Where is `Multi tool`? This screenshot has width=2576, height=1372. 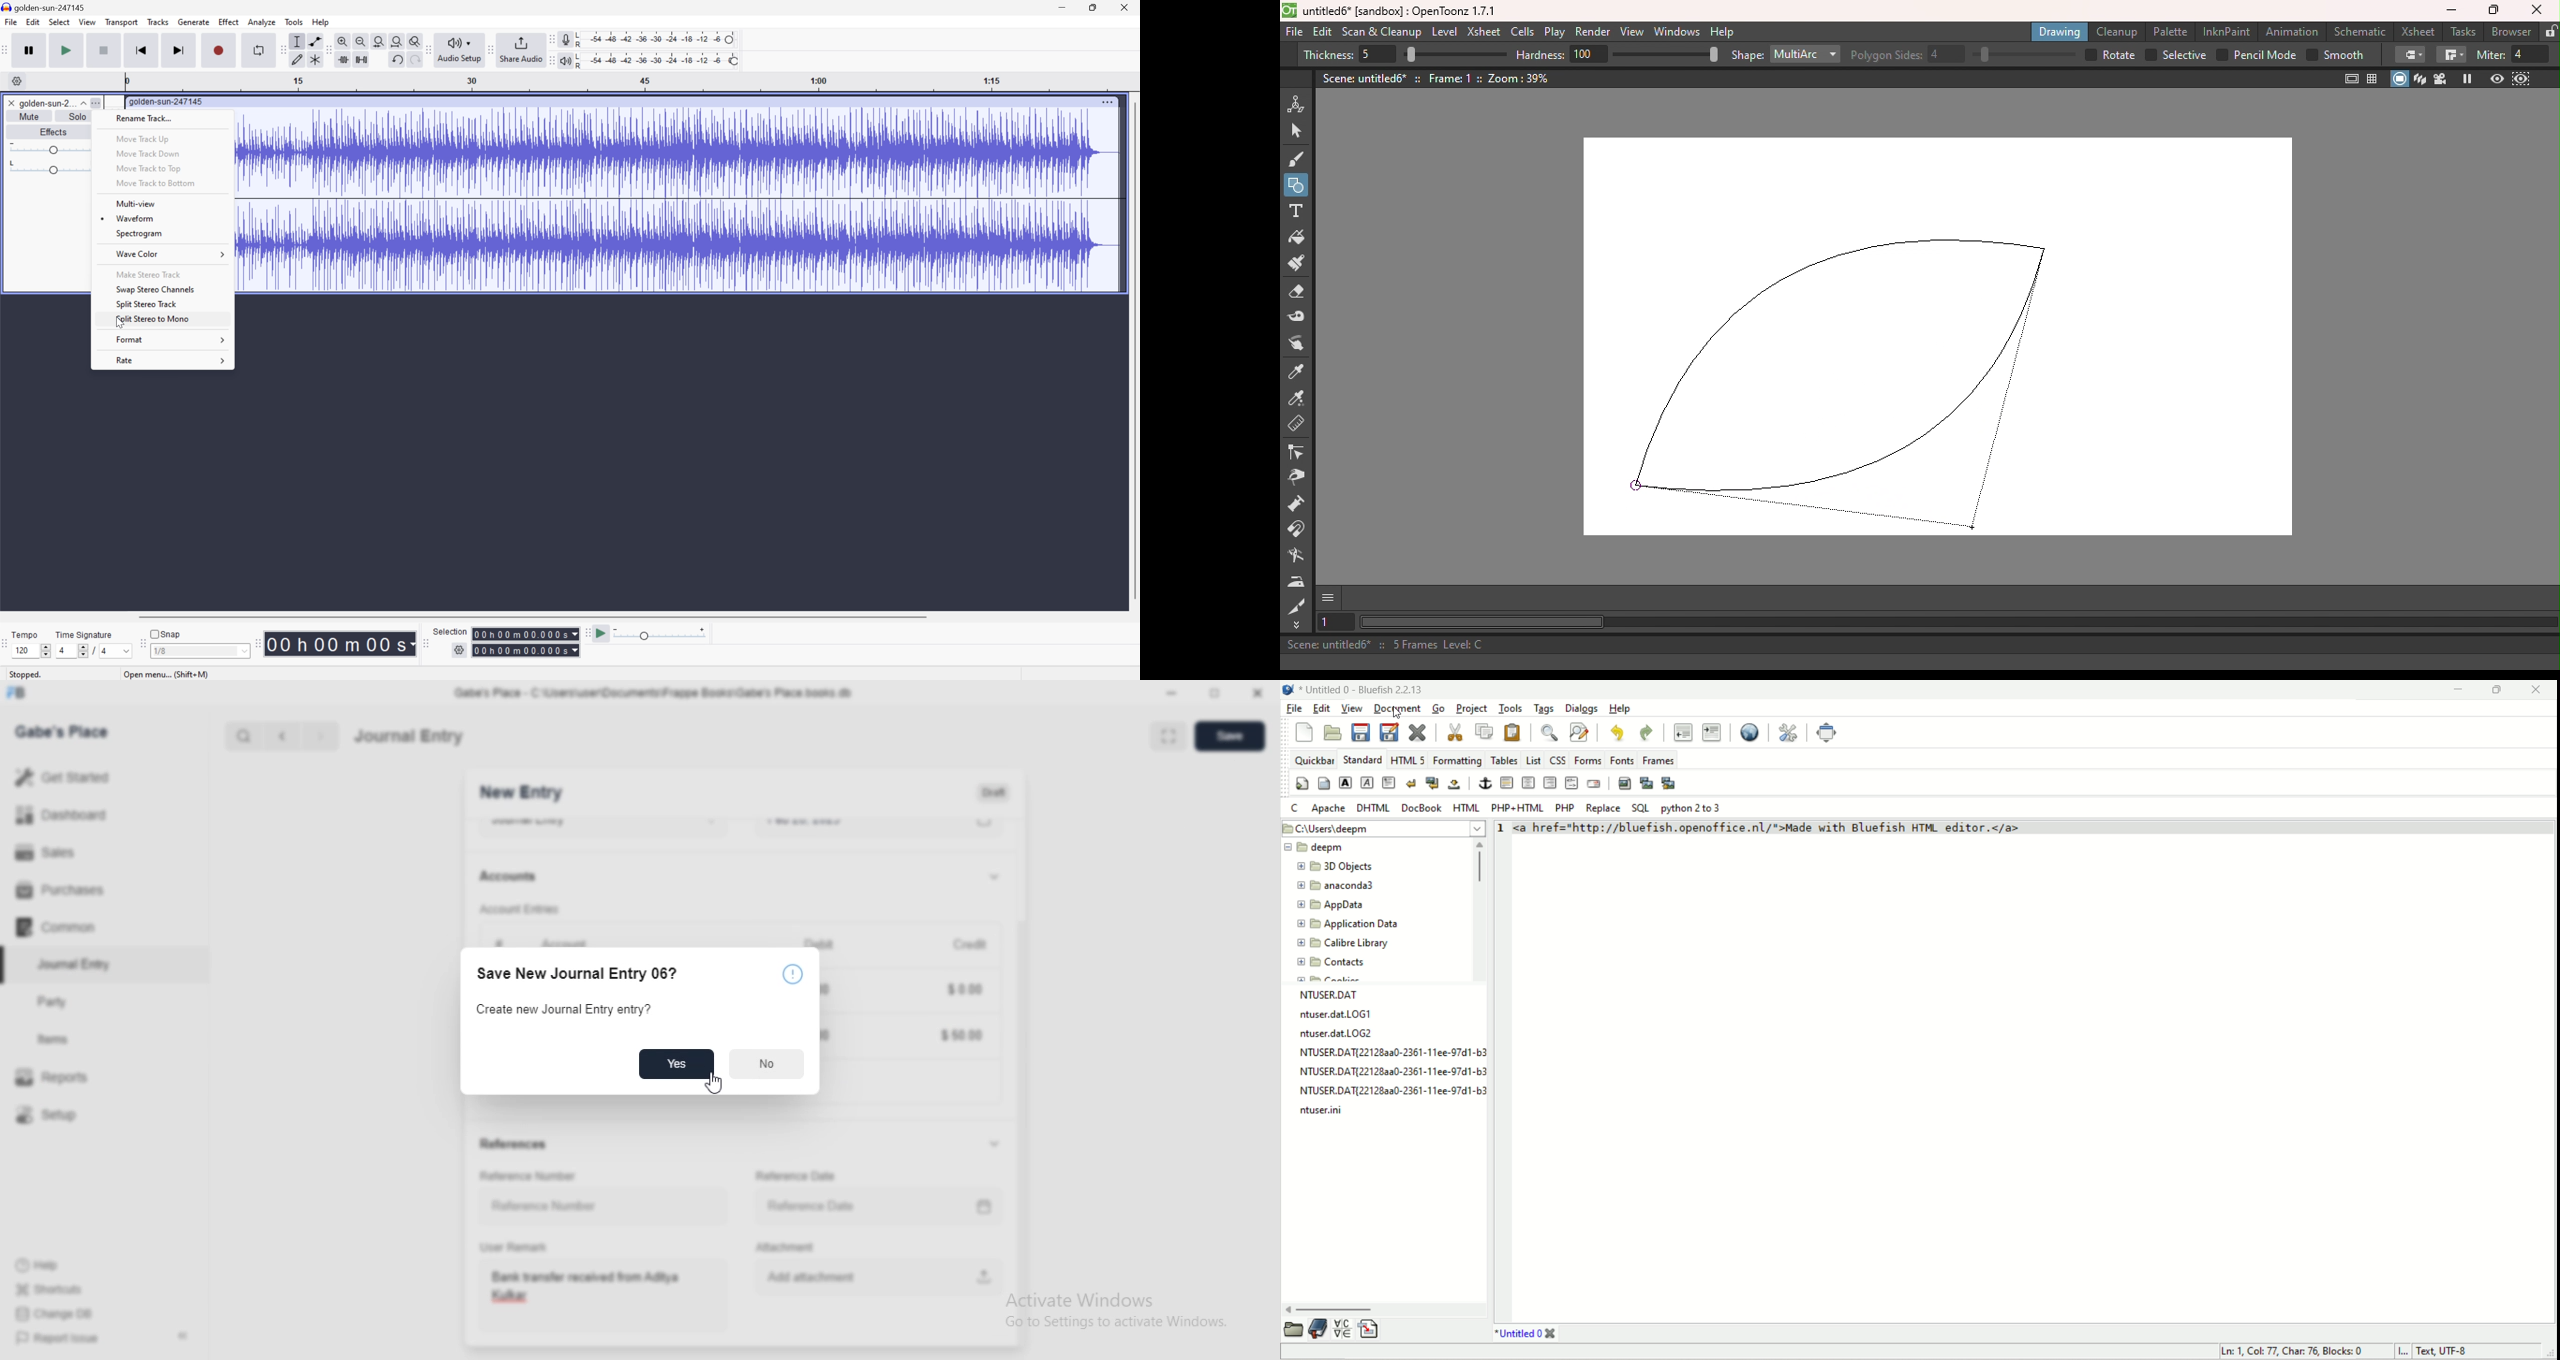 Multi tool is located at coordinates (315, 59).